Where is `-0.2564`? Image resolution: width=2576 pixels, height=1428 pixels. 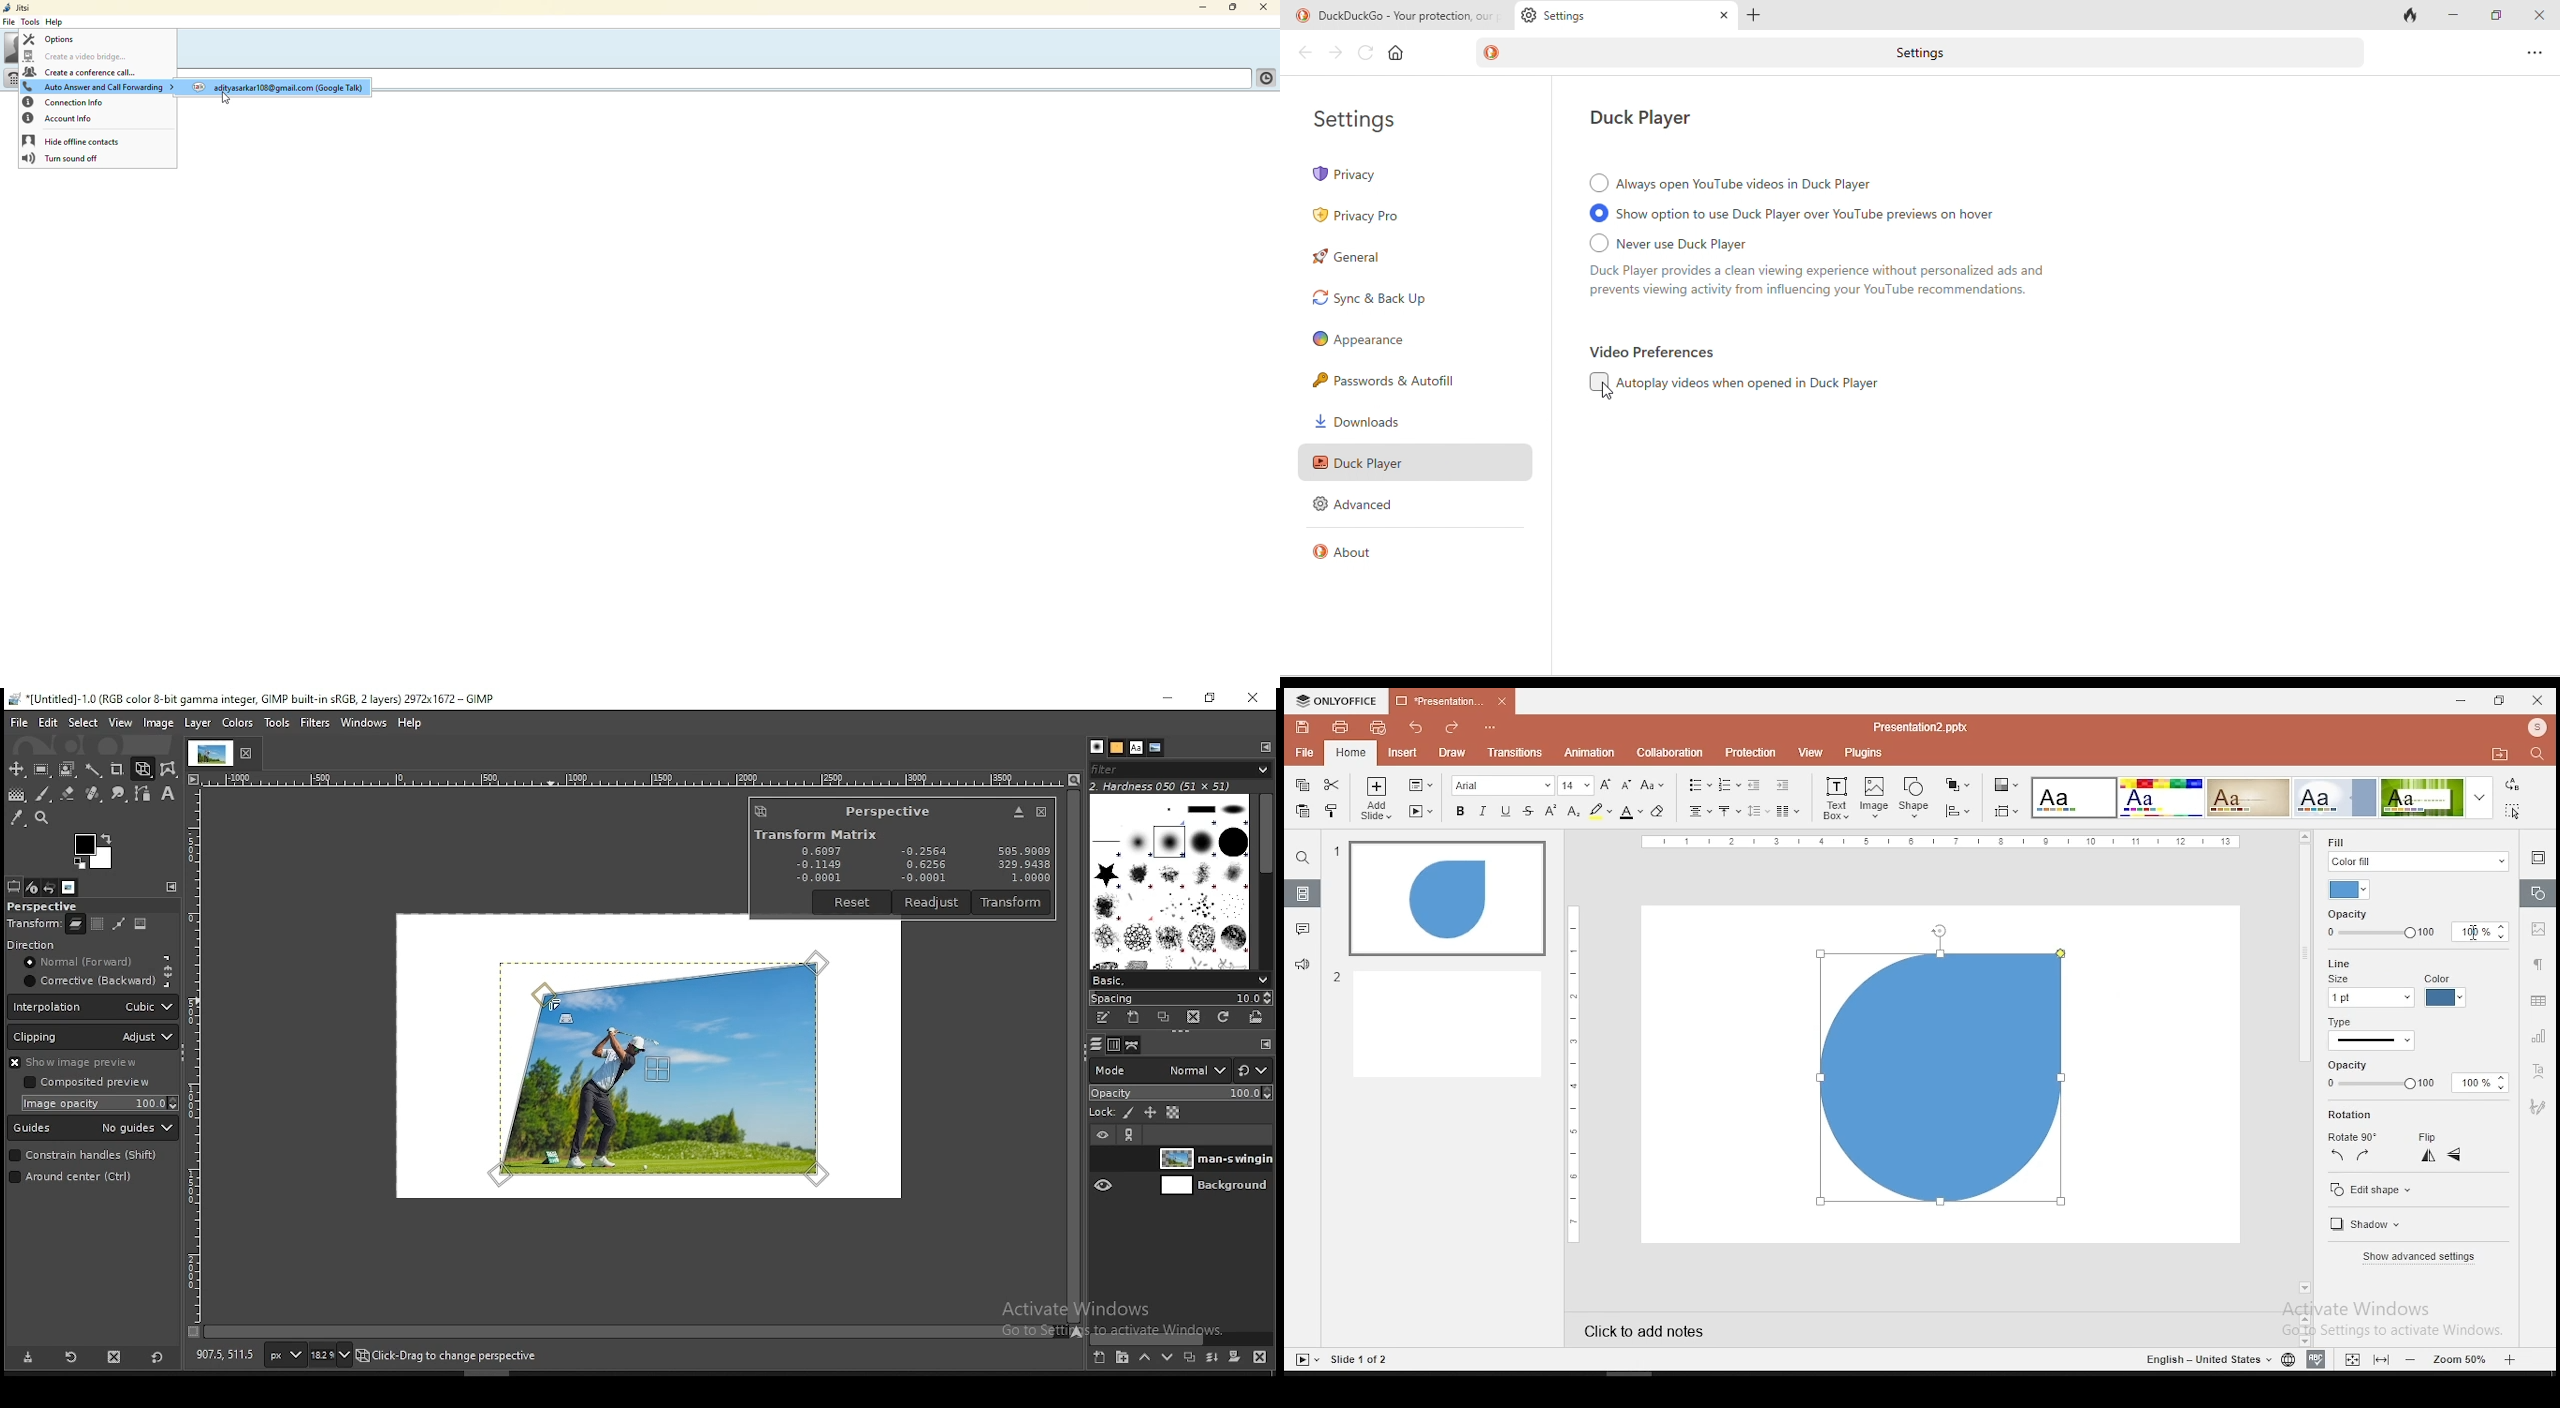
-0.2564 is located at coordinates (922, 852).